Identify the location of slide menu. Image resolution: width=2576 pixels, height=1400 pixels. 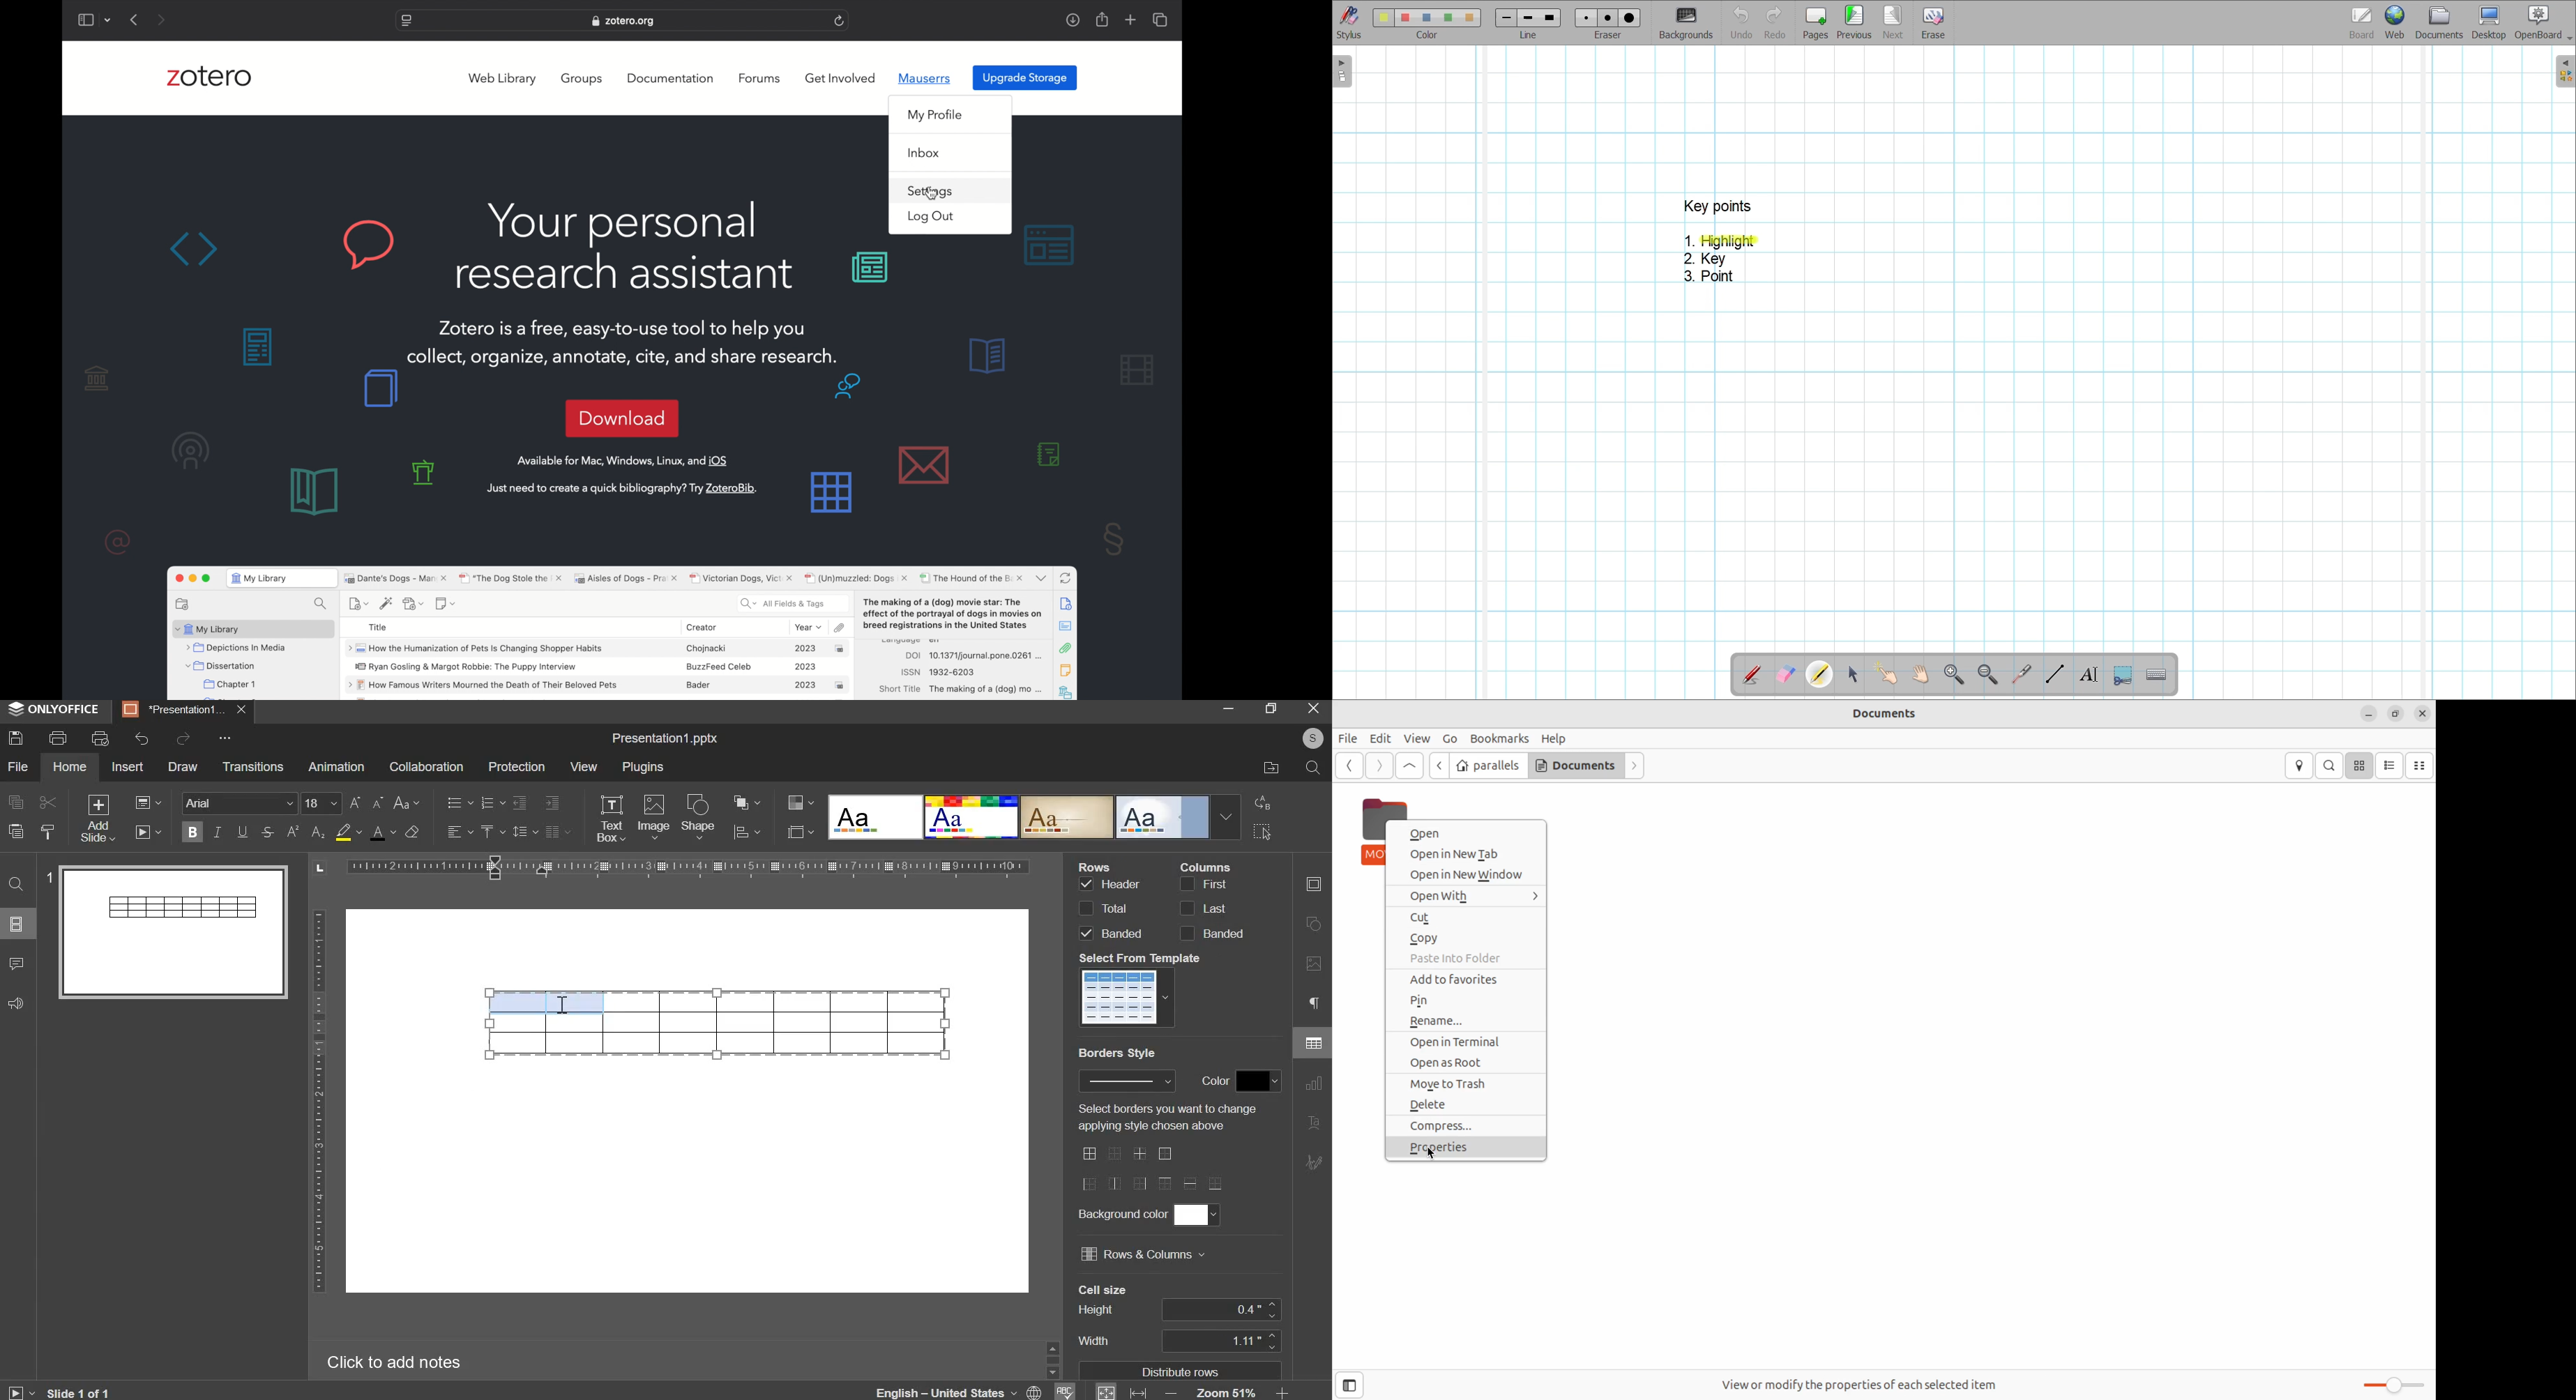
(16, 924).